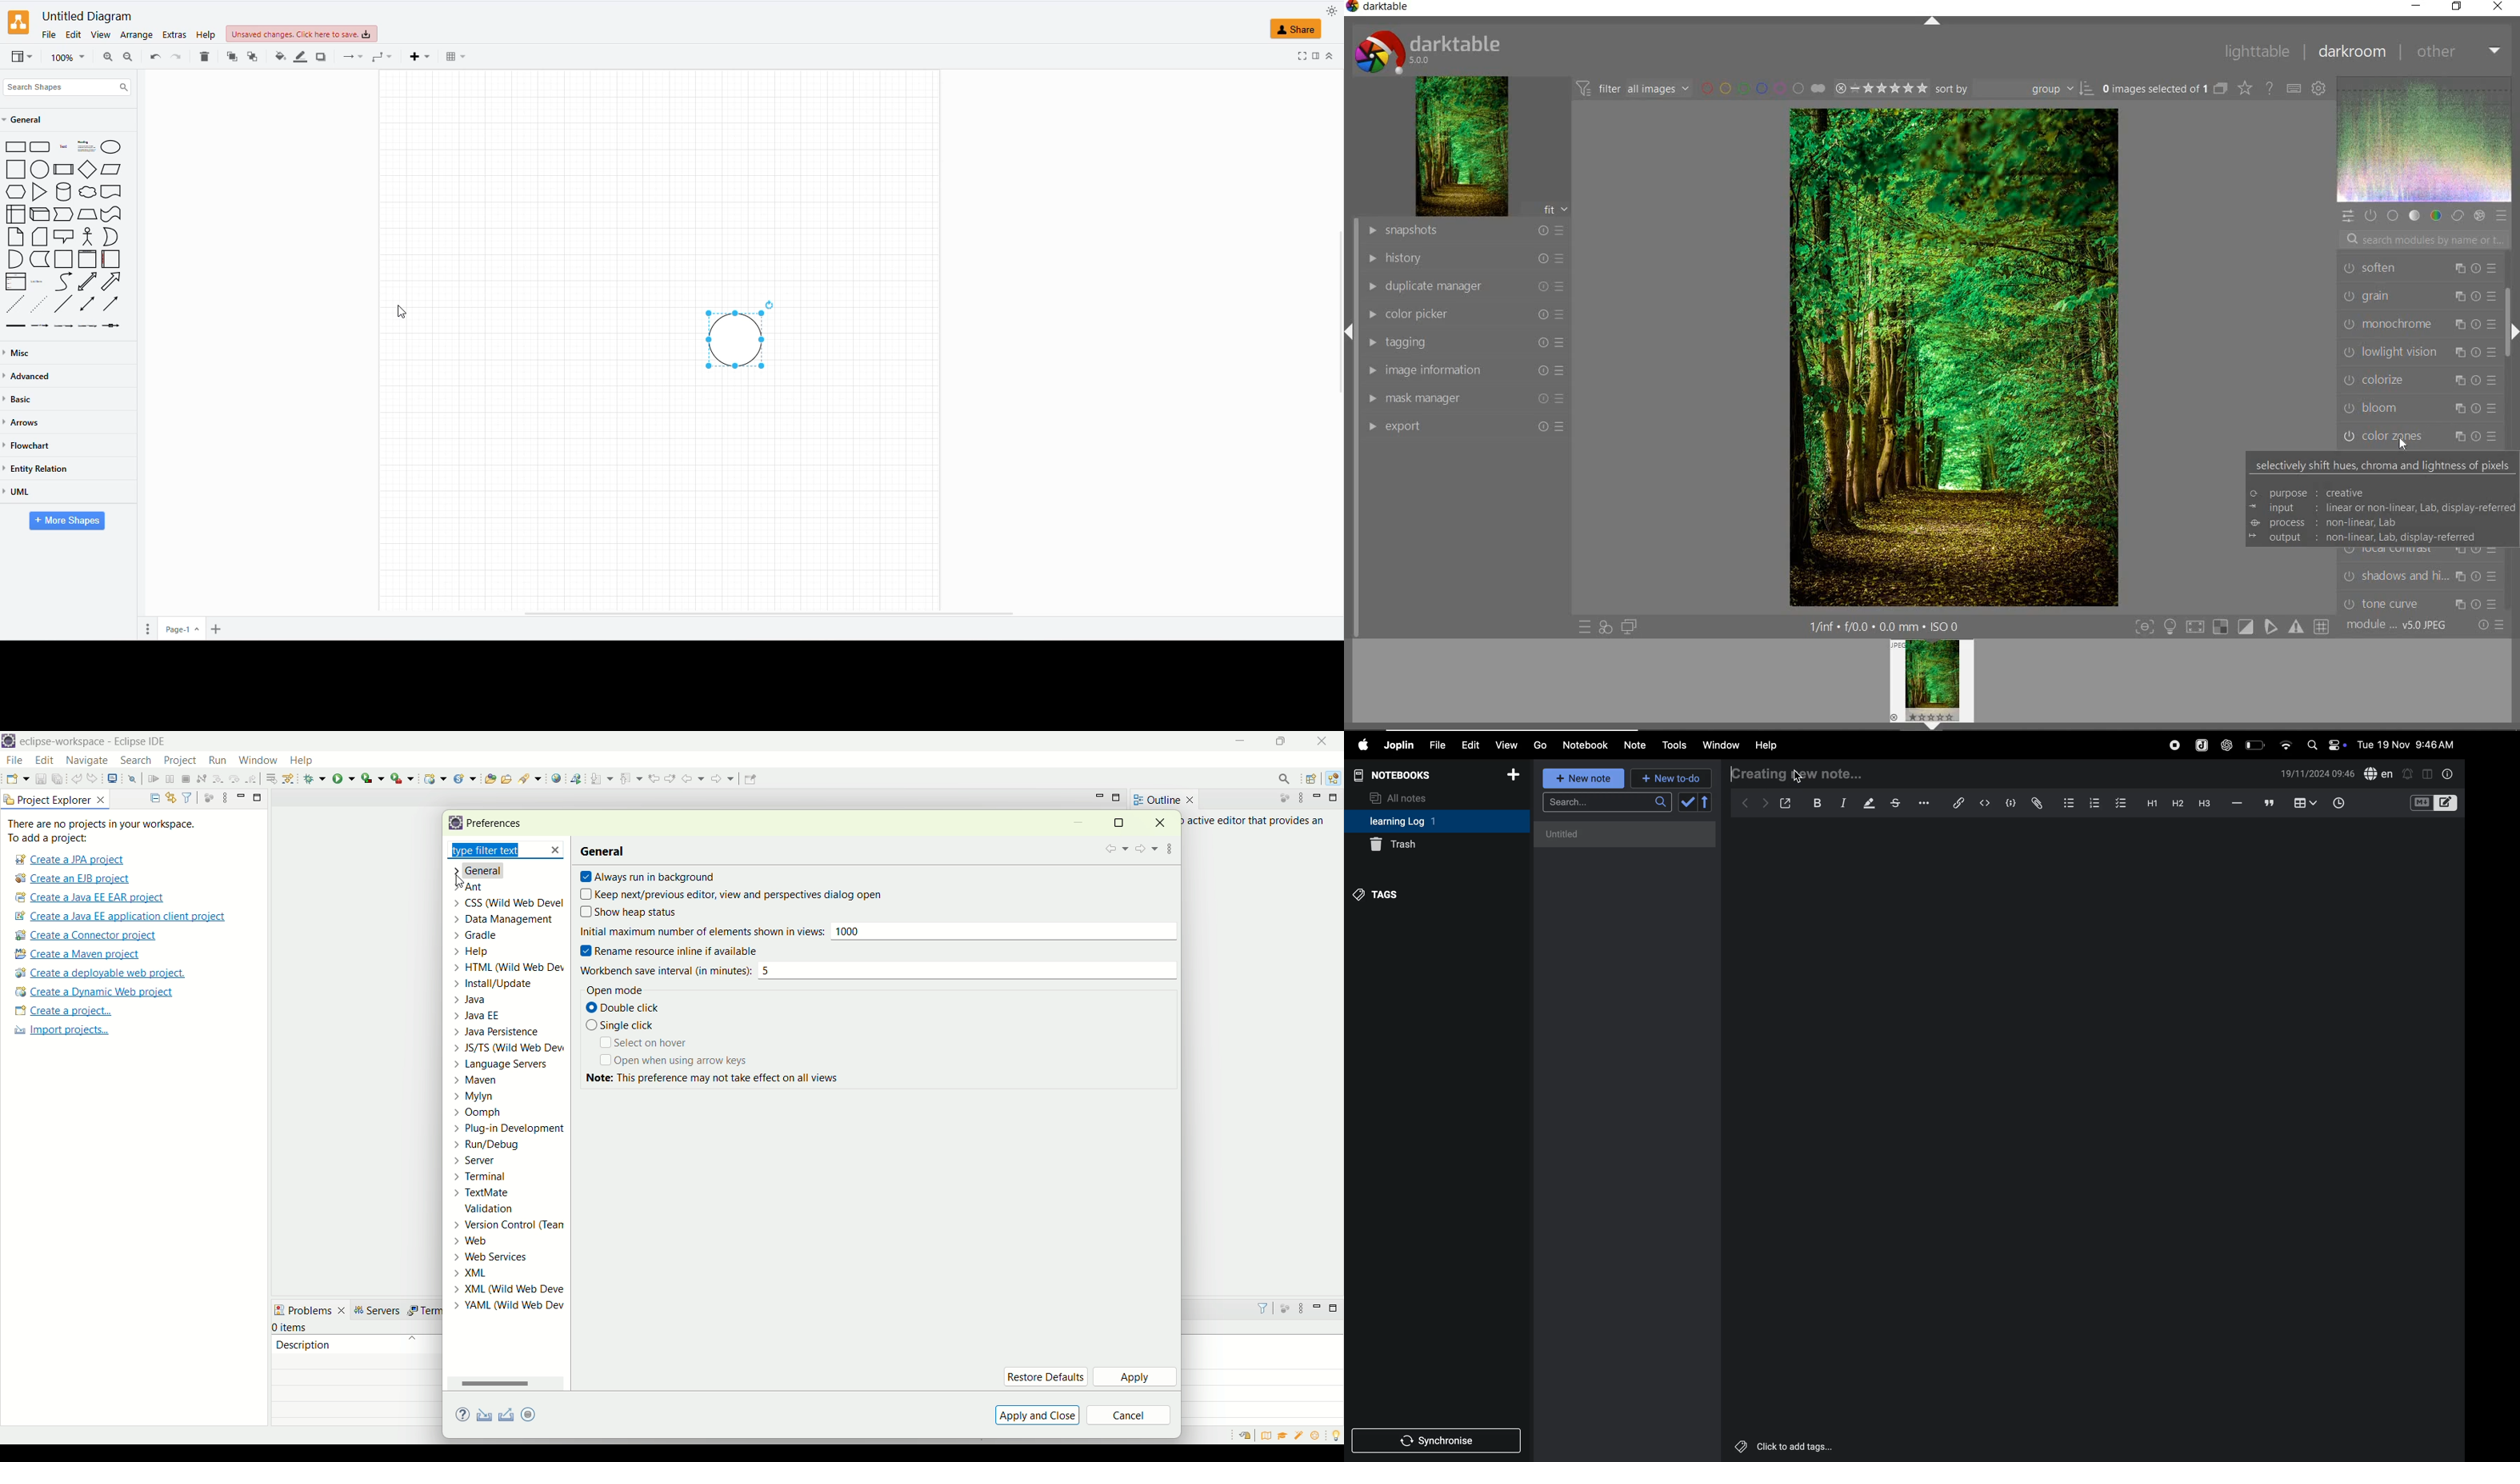 This screenshot has width=2520, height=1484. What do you see at coordinates (322, 57) in the screenshot?
I see `SHADOW` at bounding box center [322, 57].